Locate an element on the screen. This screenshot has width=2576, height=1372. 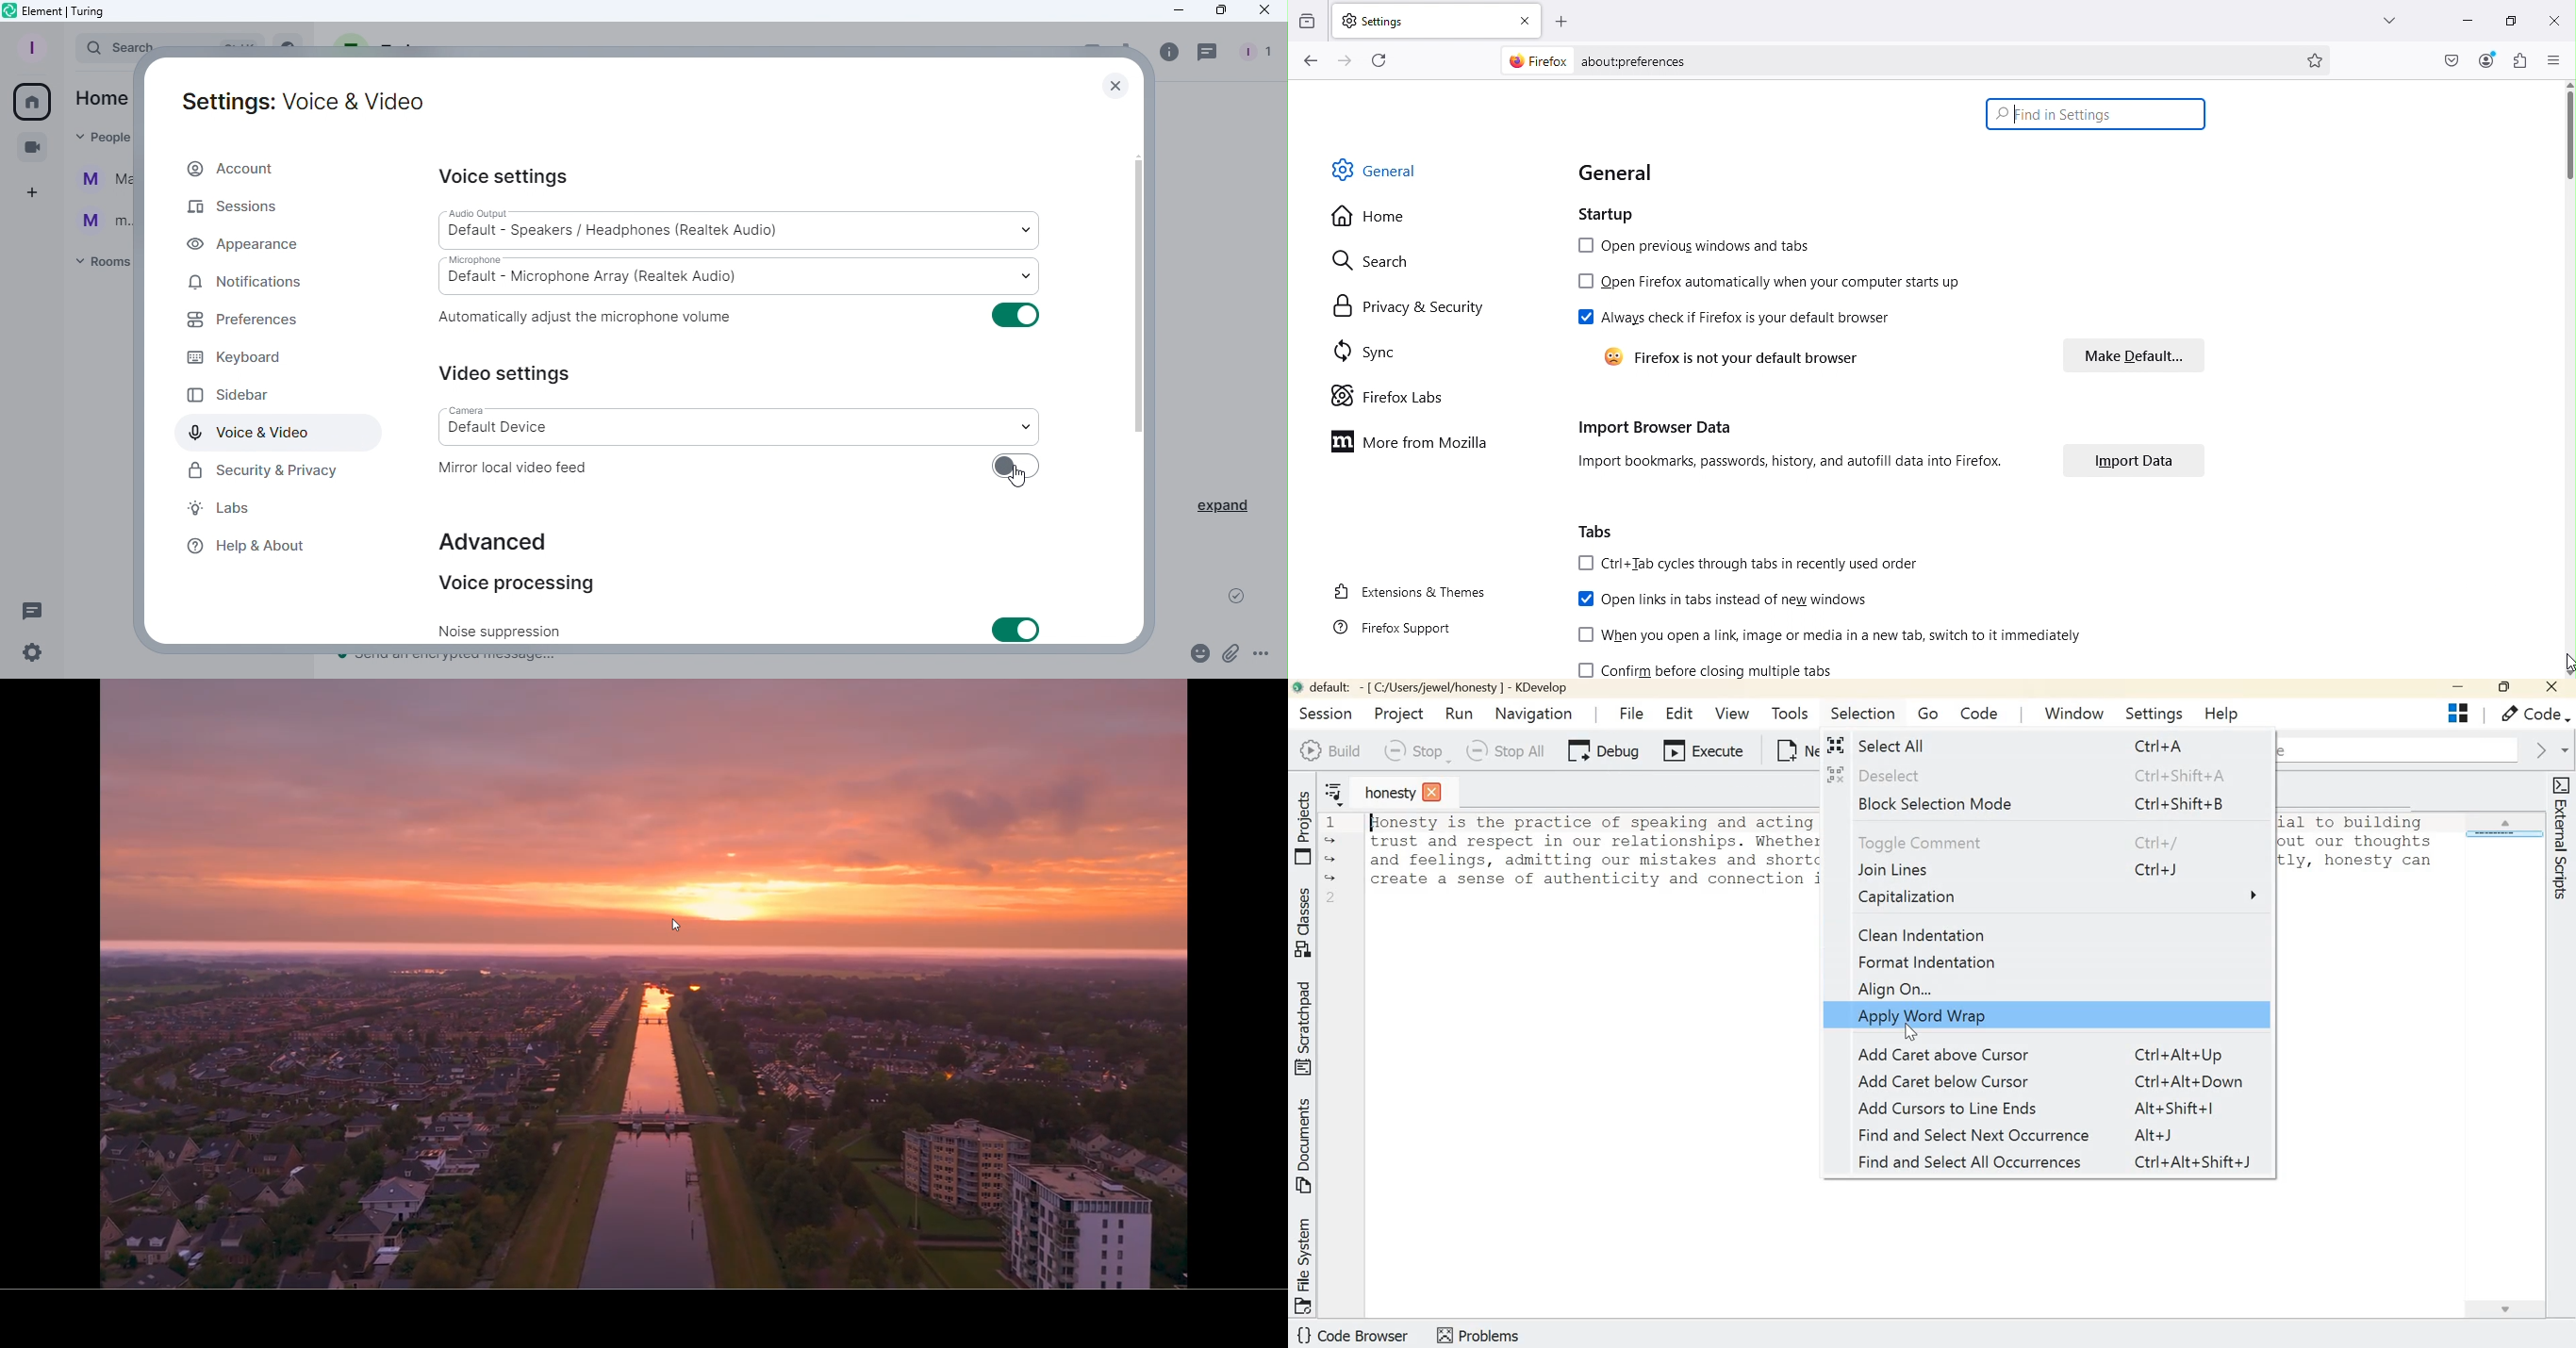
Sidebar is located at coordinates (265, 397).